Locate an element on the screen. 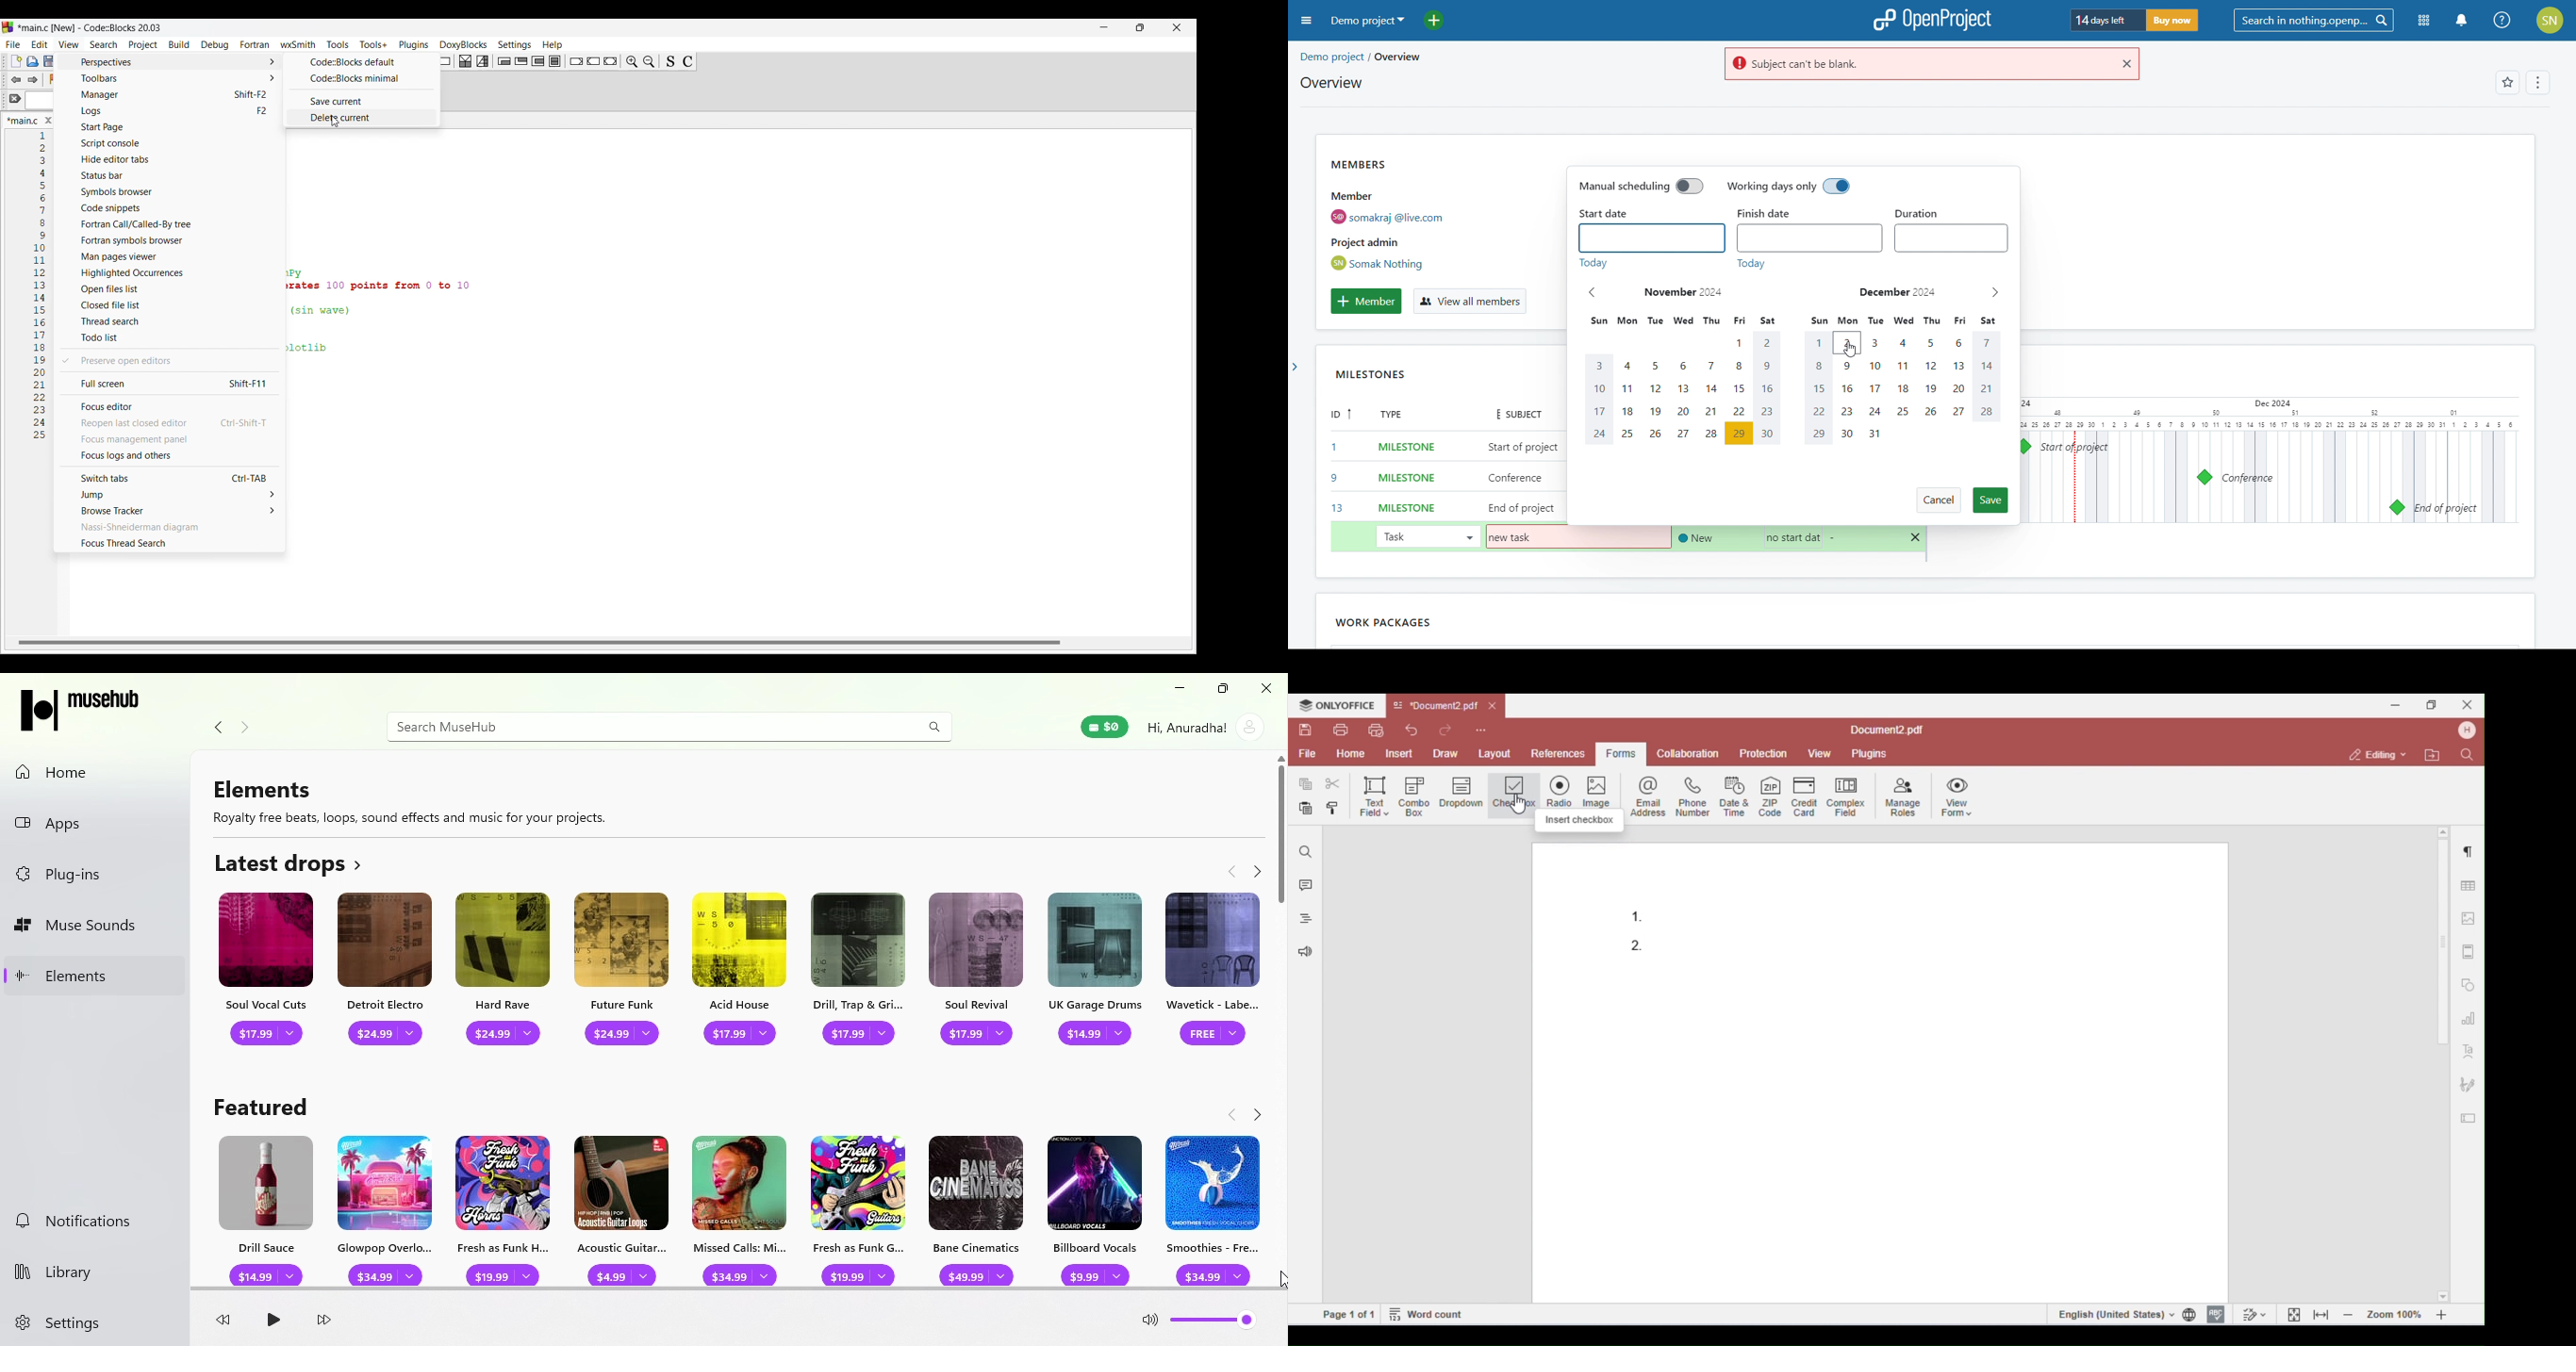 The image size is (2576, 1372). open sidebar menu is located at coordinates (1307, 21).